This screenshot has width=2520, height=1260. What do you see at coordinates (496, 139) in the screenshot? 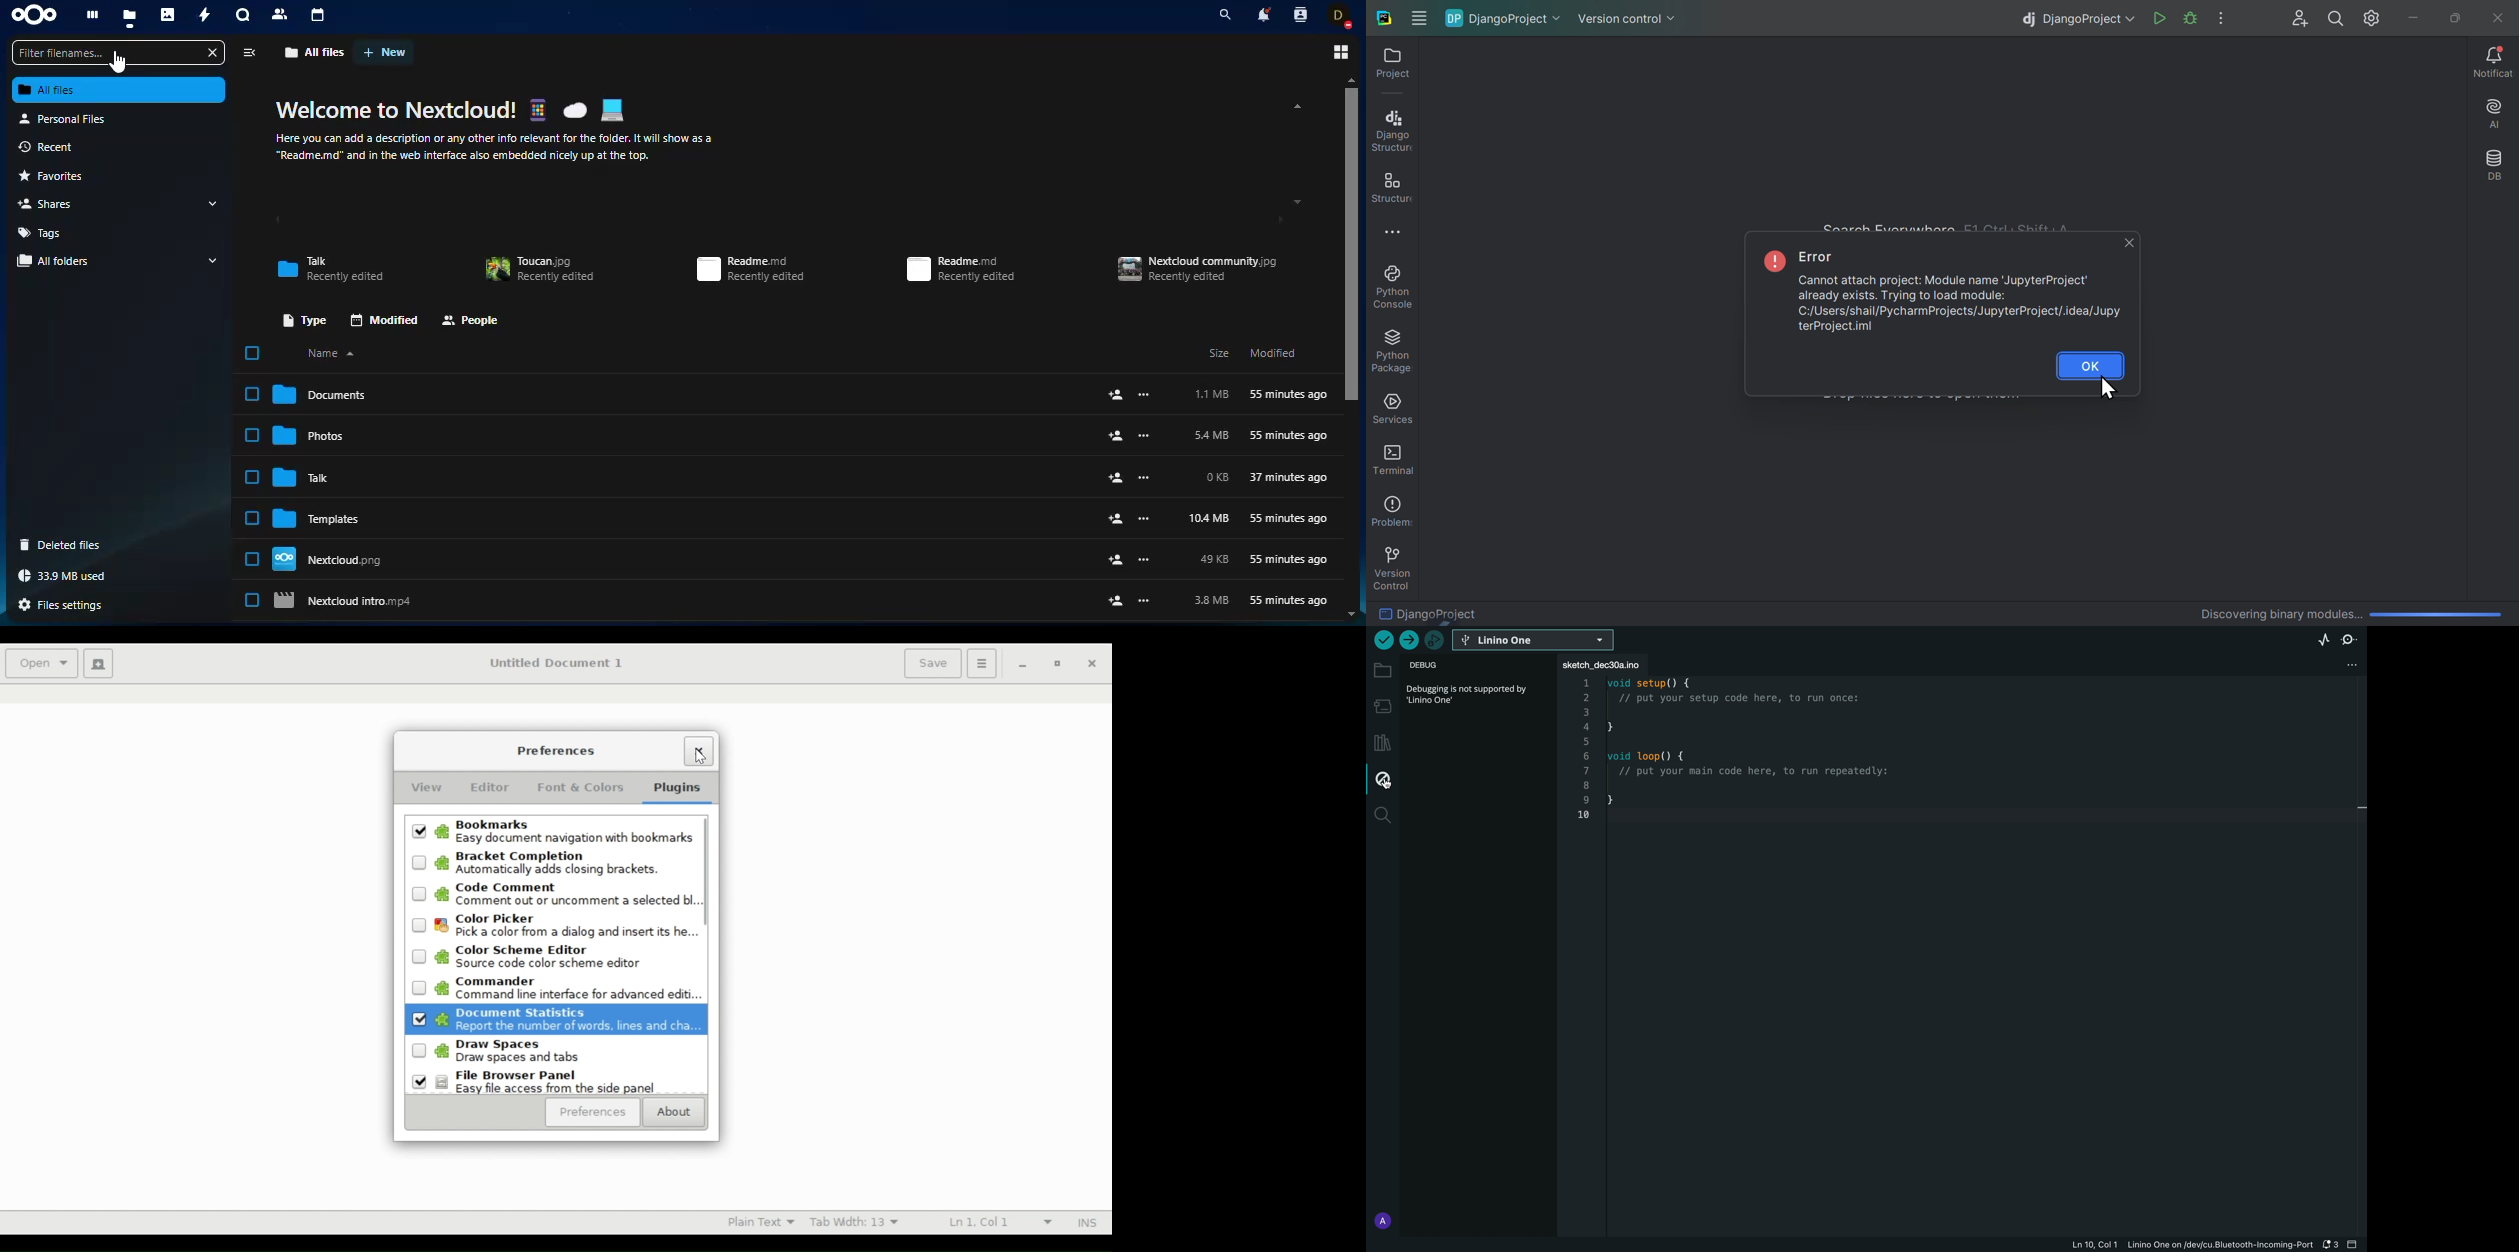
I see `Here you can add a description or any other info relevant for the folder. It will show as a` at bounding box center [496, 139].